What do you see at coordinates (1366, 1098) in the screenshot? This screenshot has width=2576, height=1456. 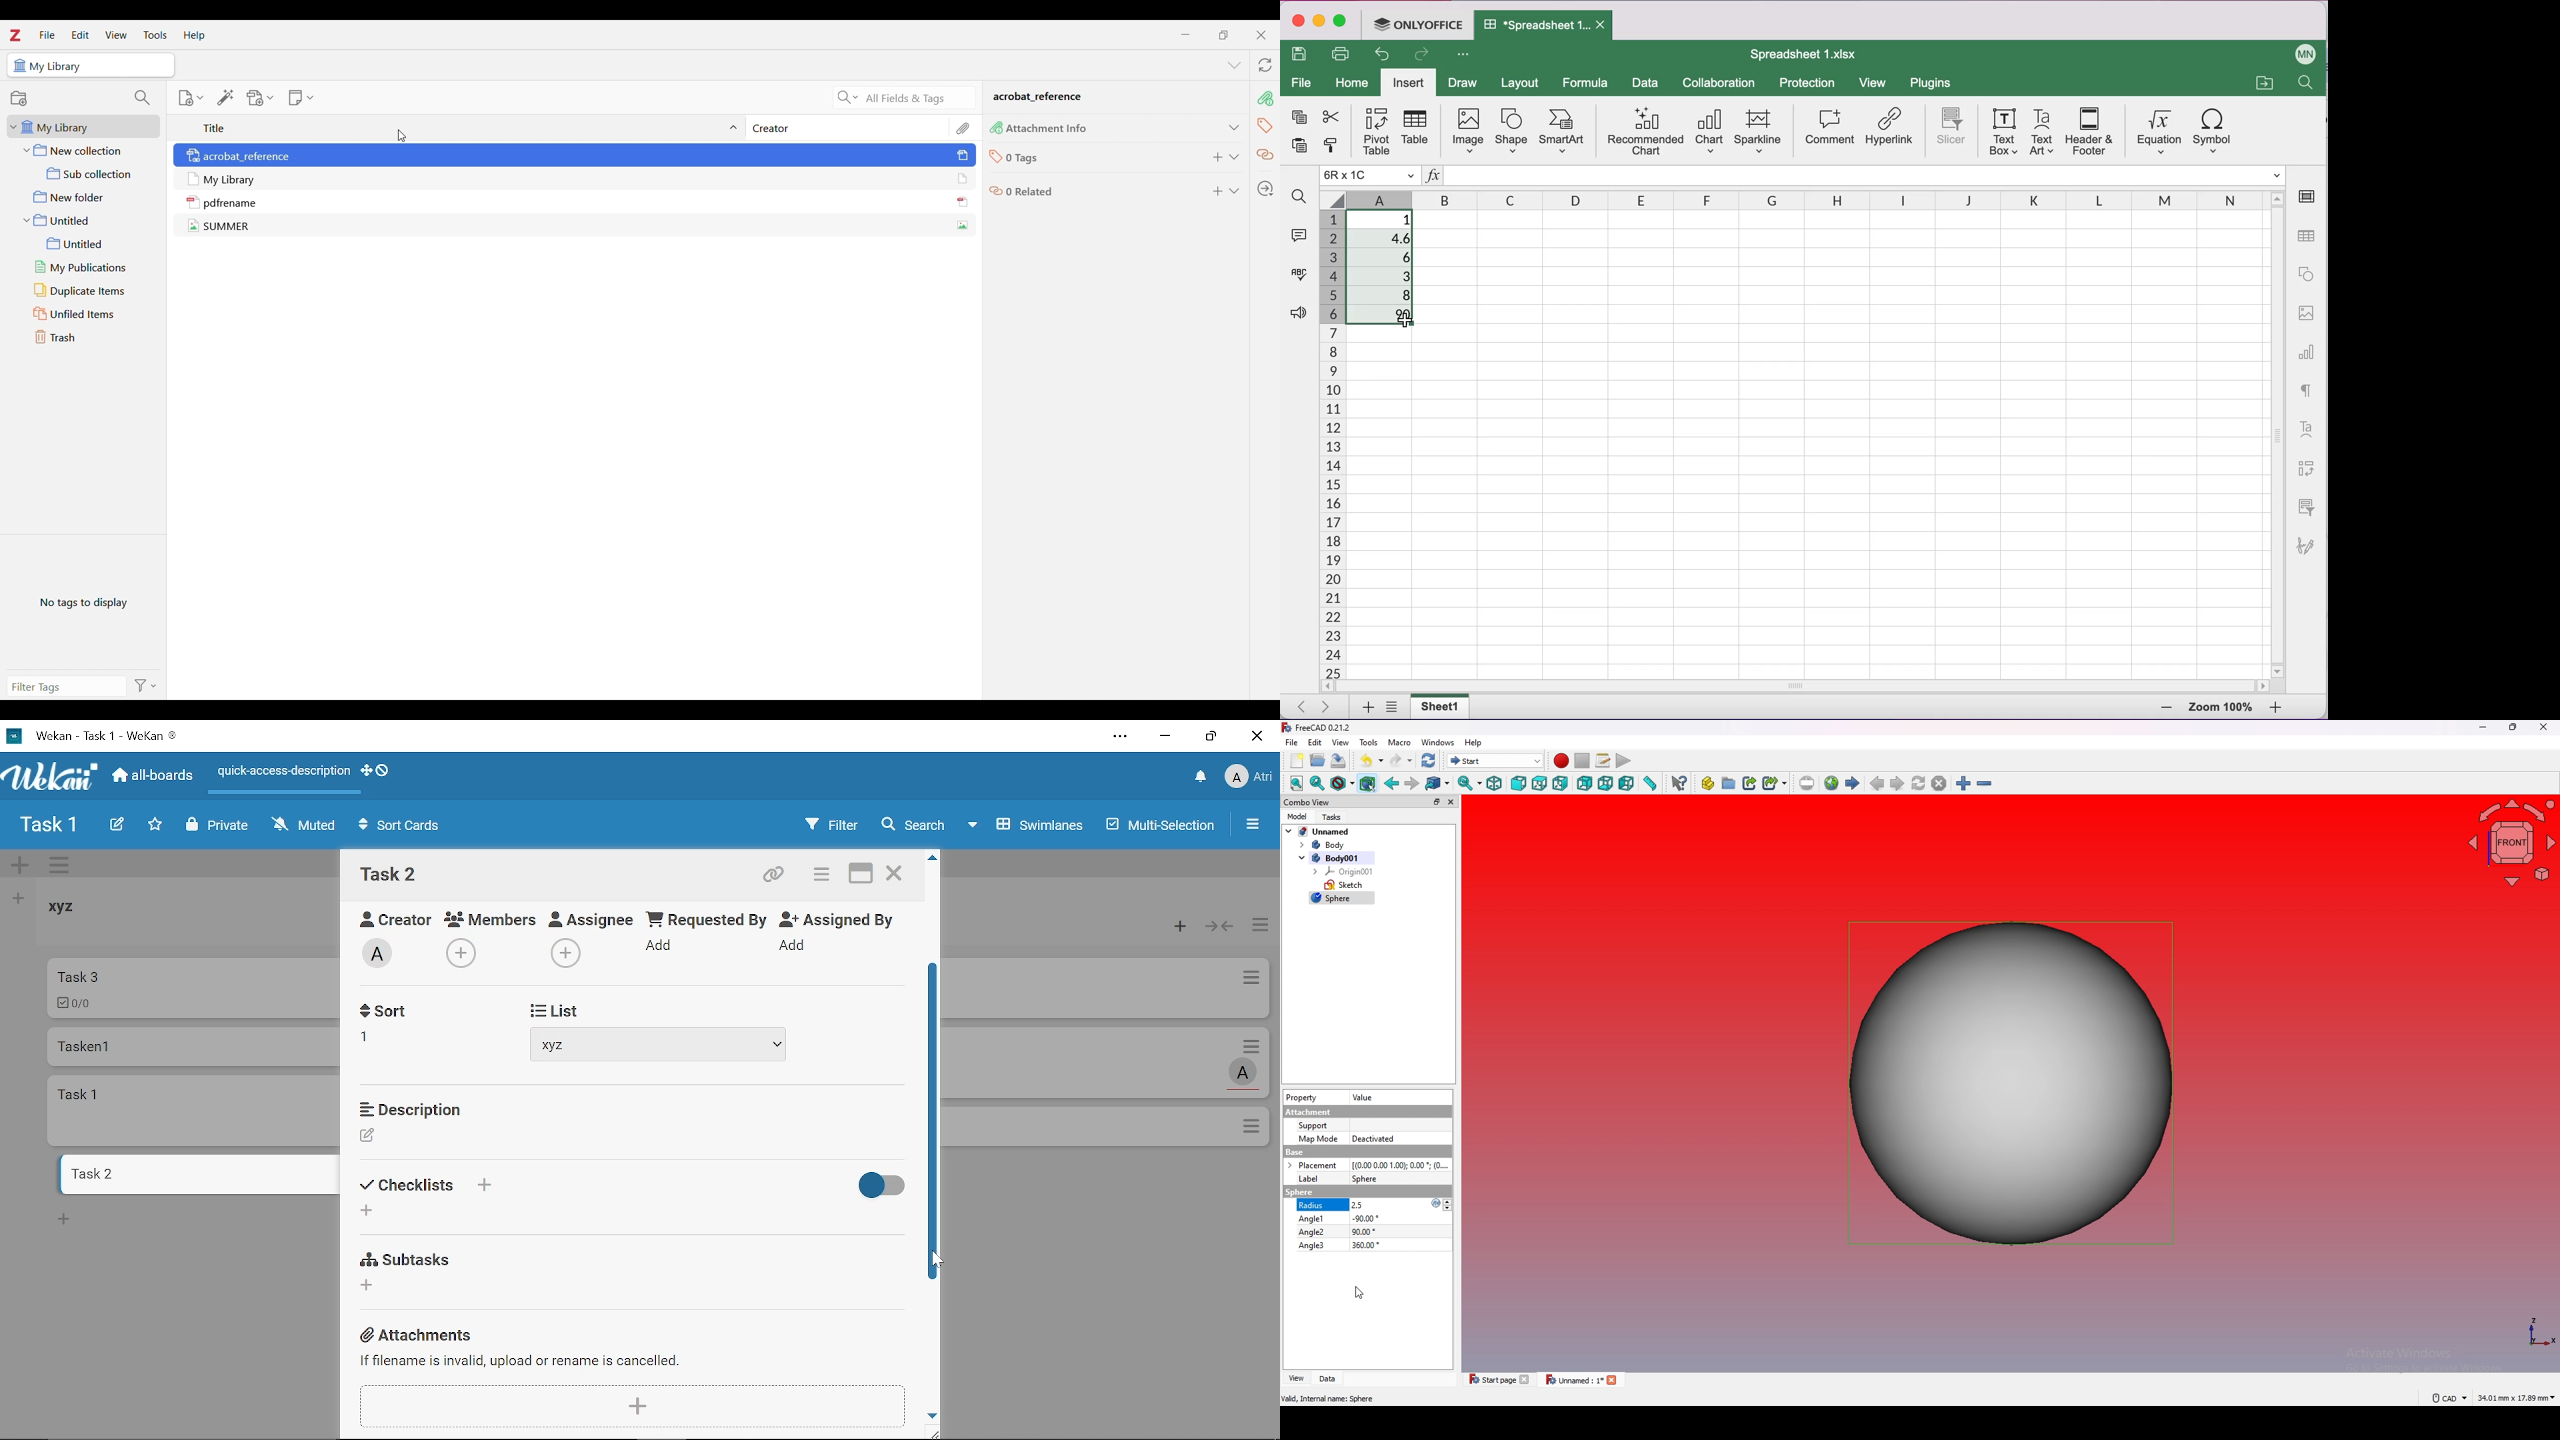 I see `value` at bounding box center [1366, 1098].